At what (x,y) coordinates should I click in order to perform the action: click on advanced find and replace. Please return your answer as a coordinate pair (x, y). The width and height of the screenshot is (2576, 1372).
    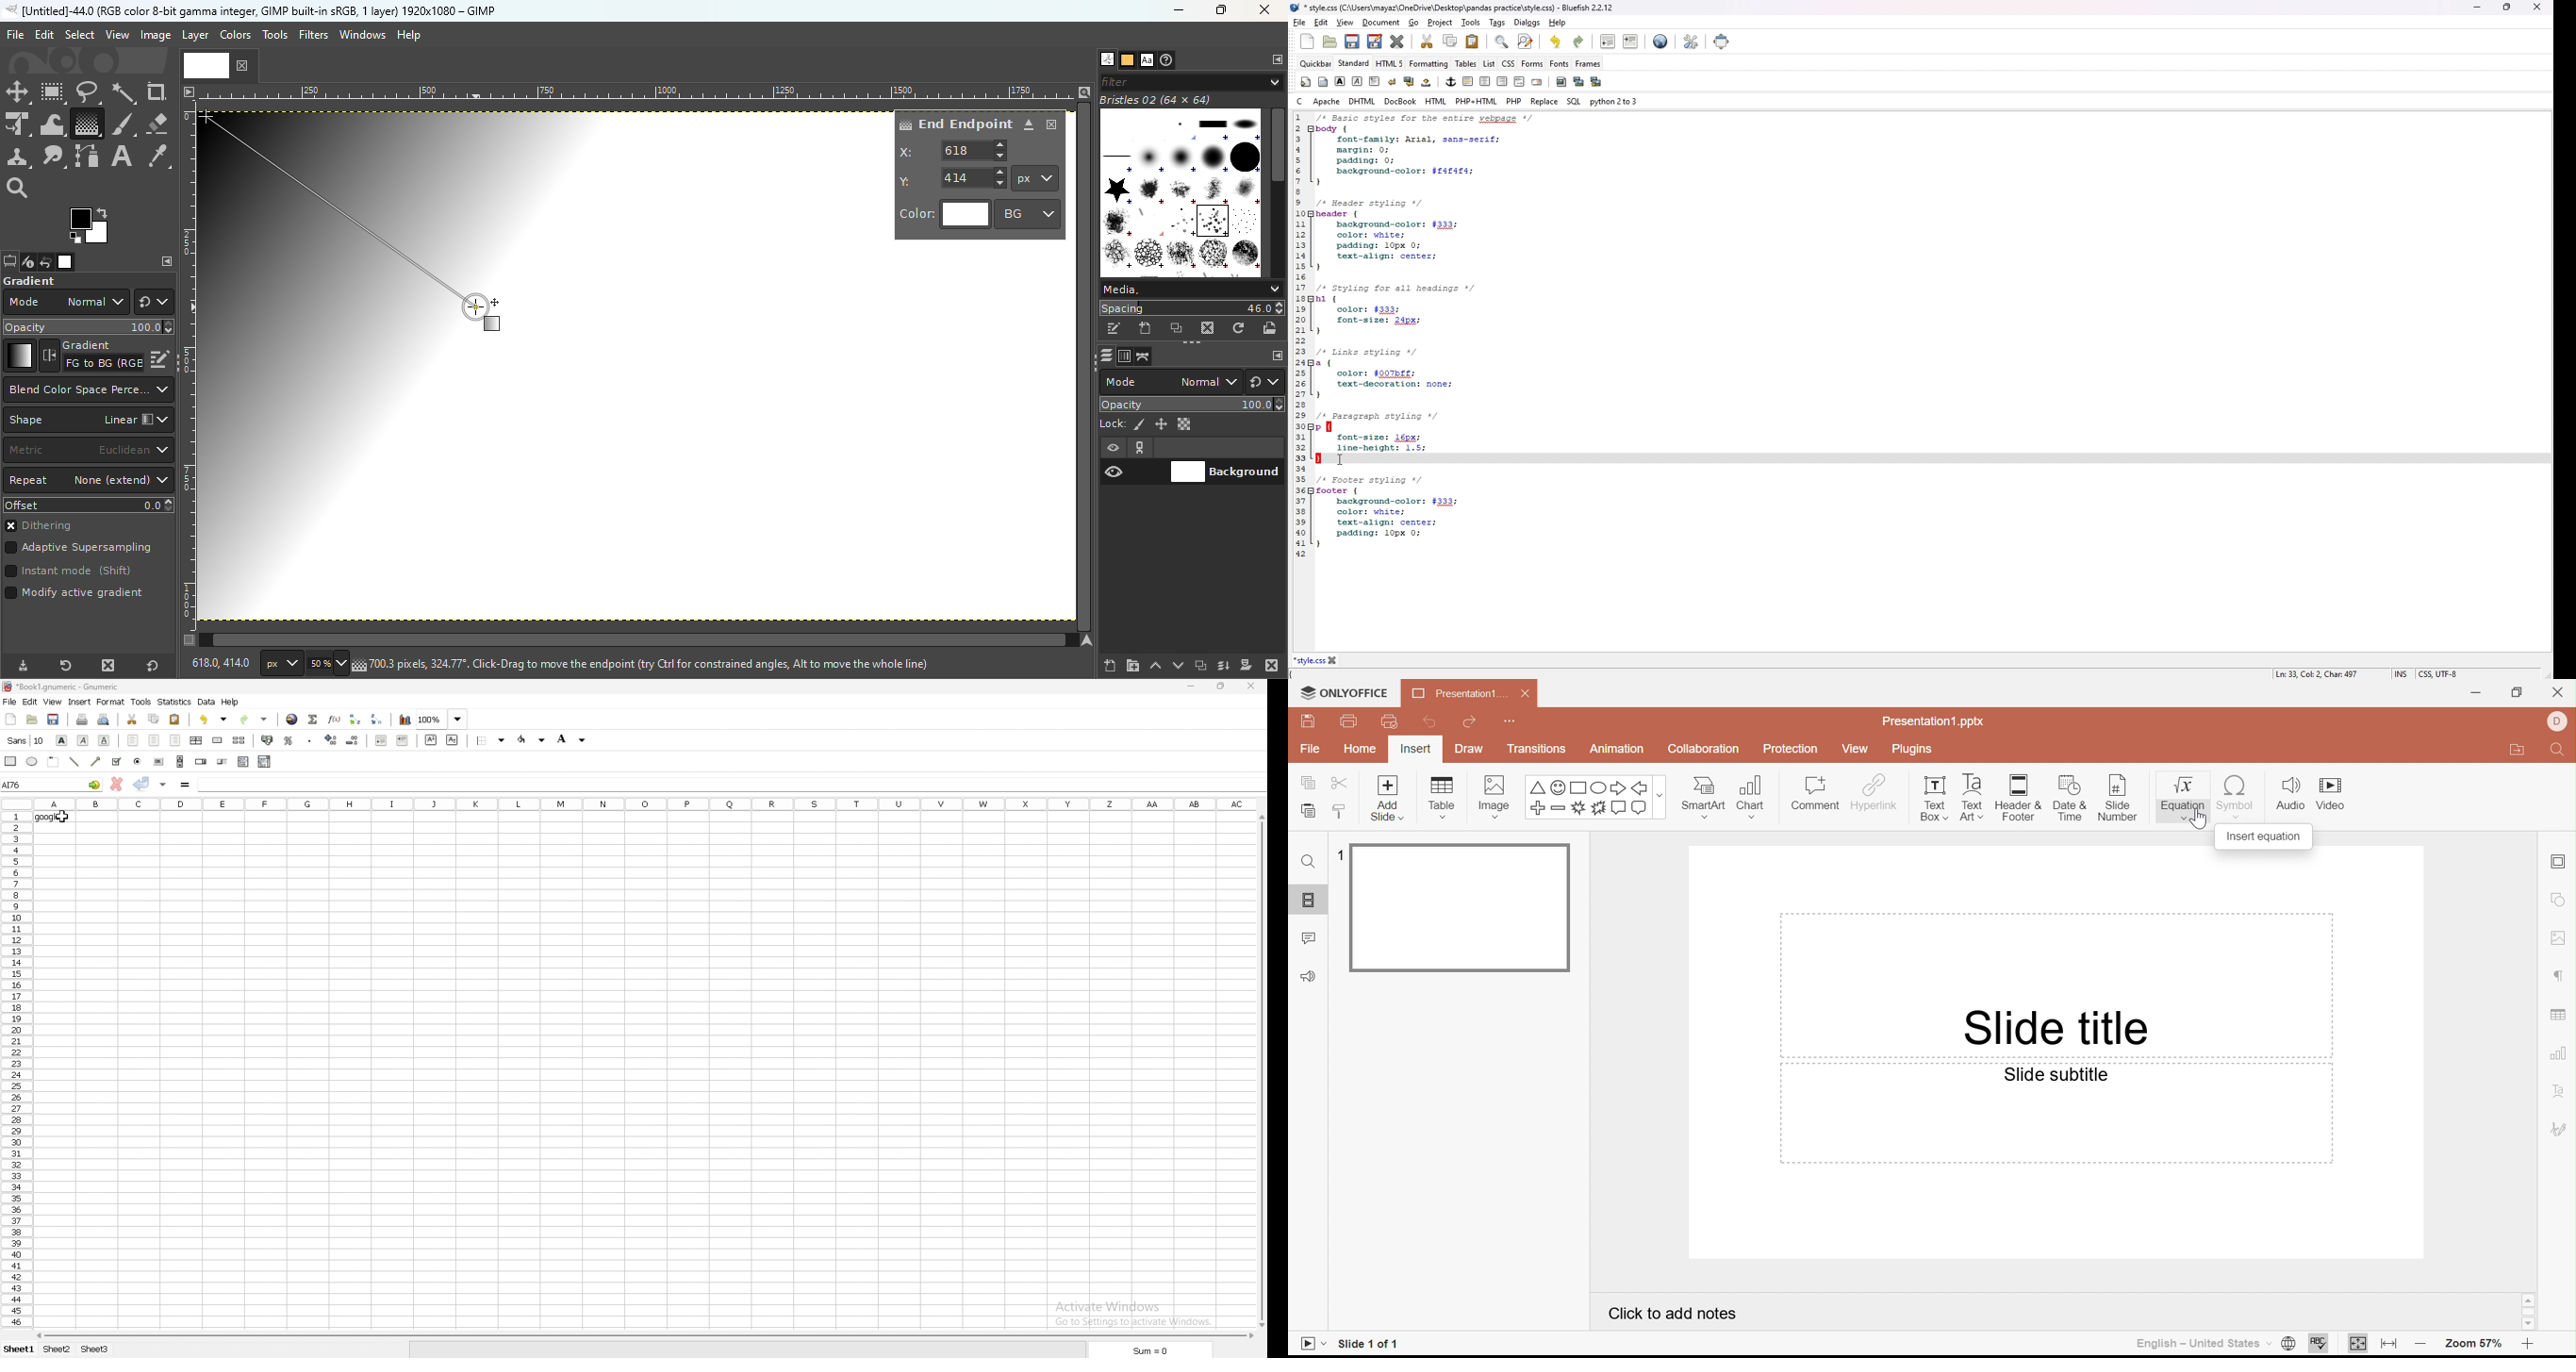
    Looking at the image, I should click on (1526, 41).